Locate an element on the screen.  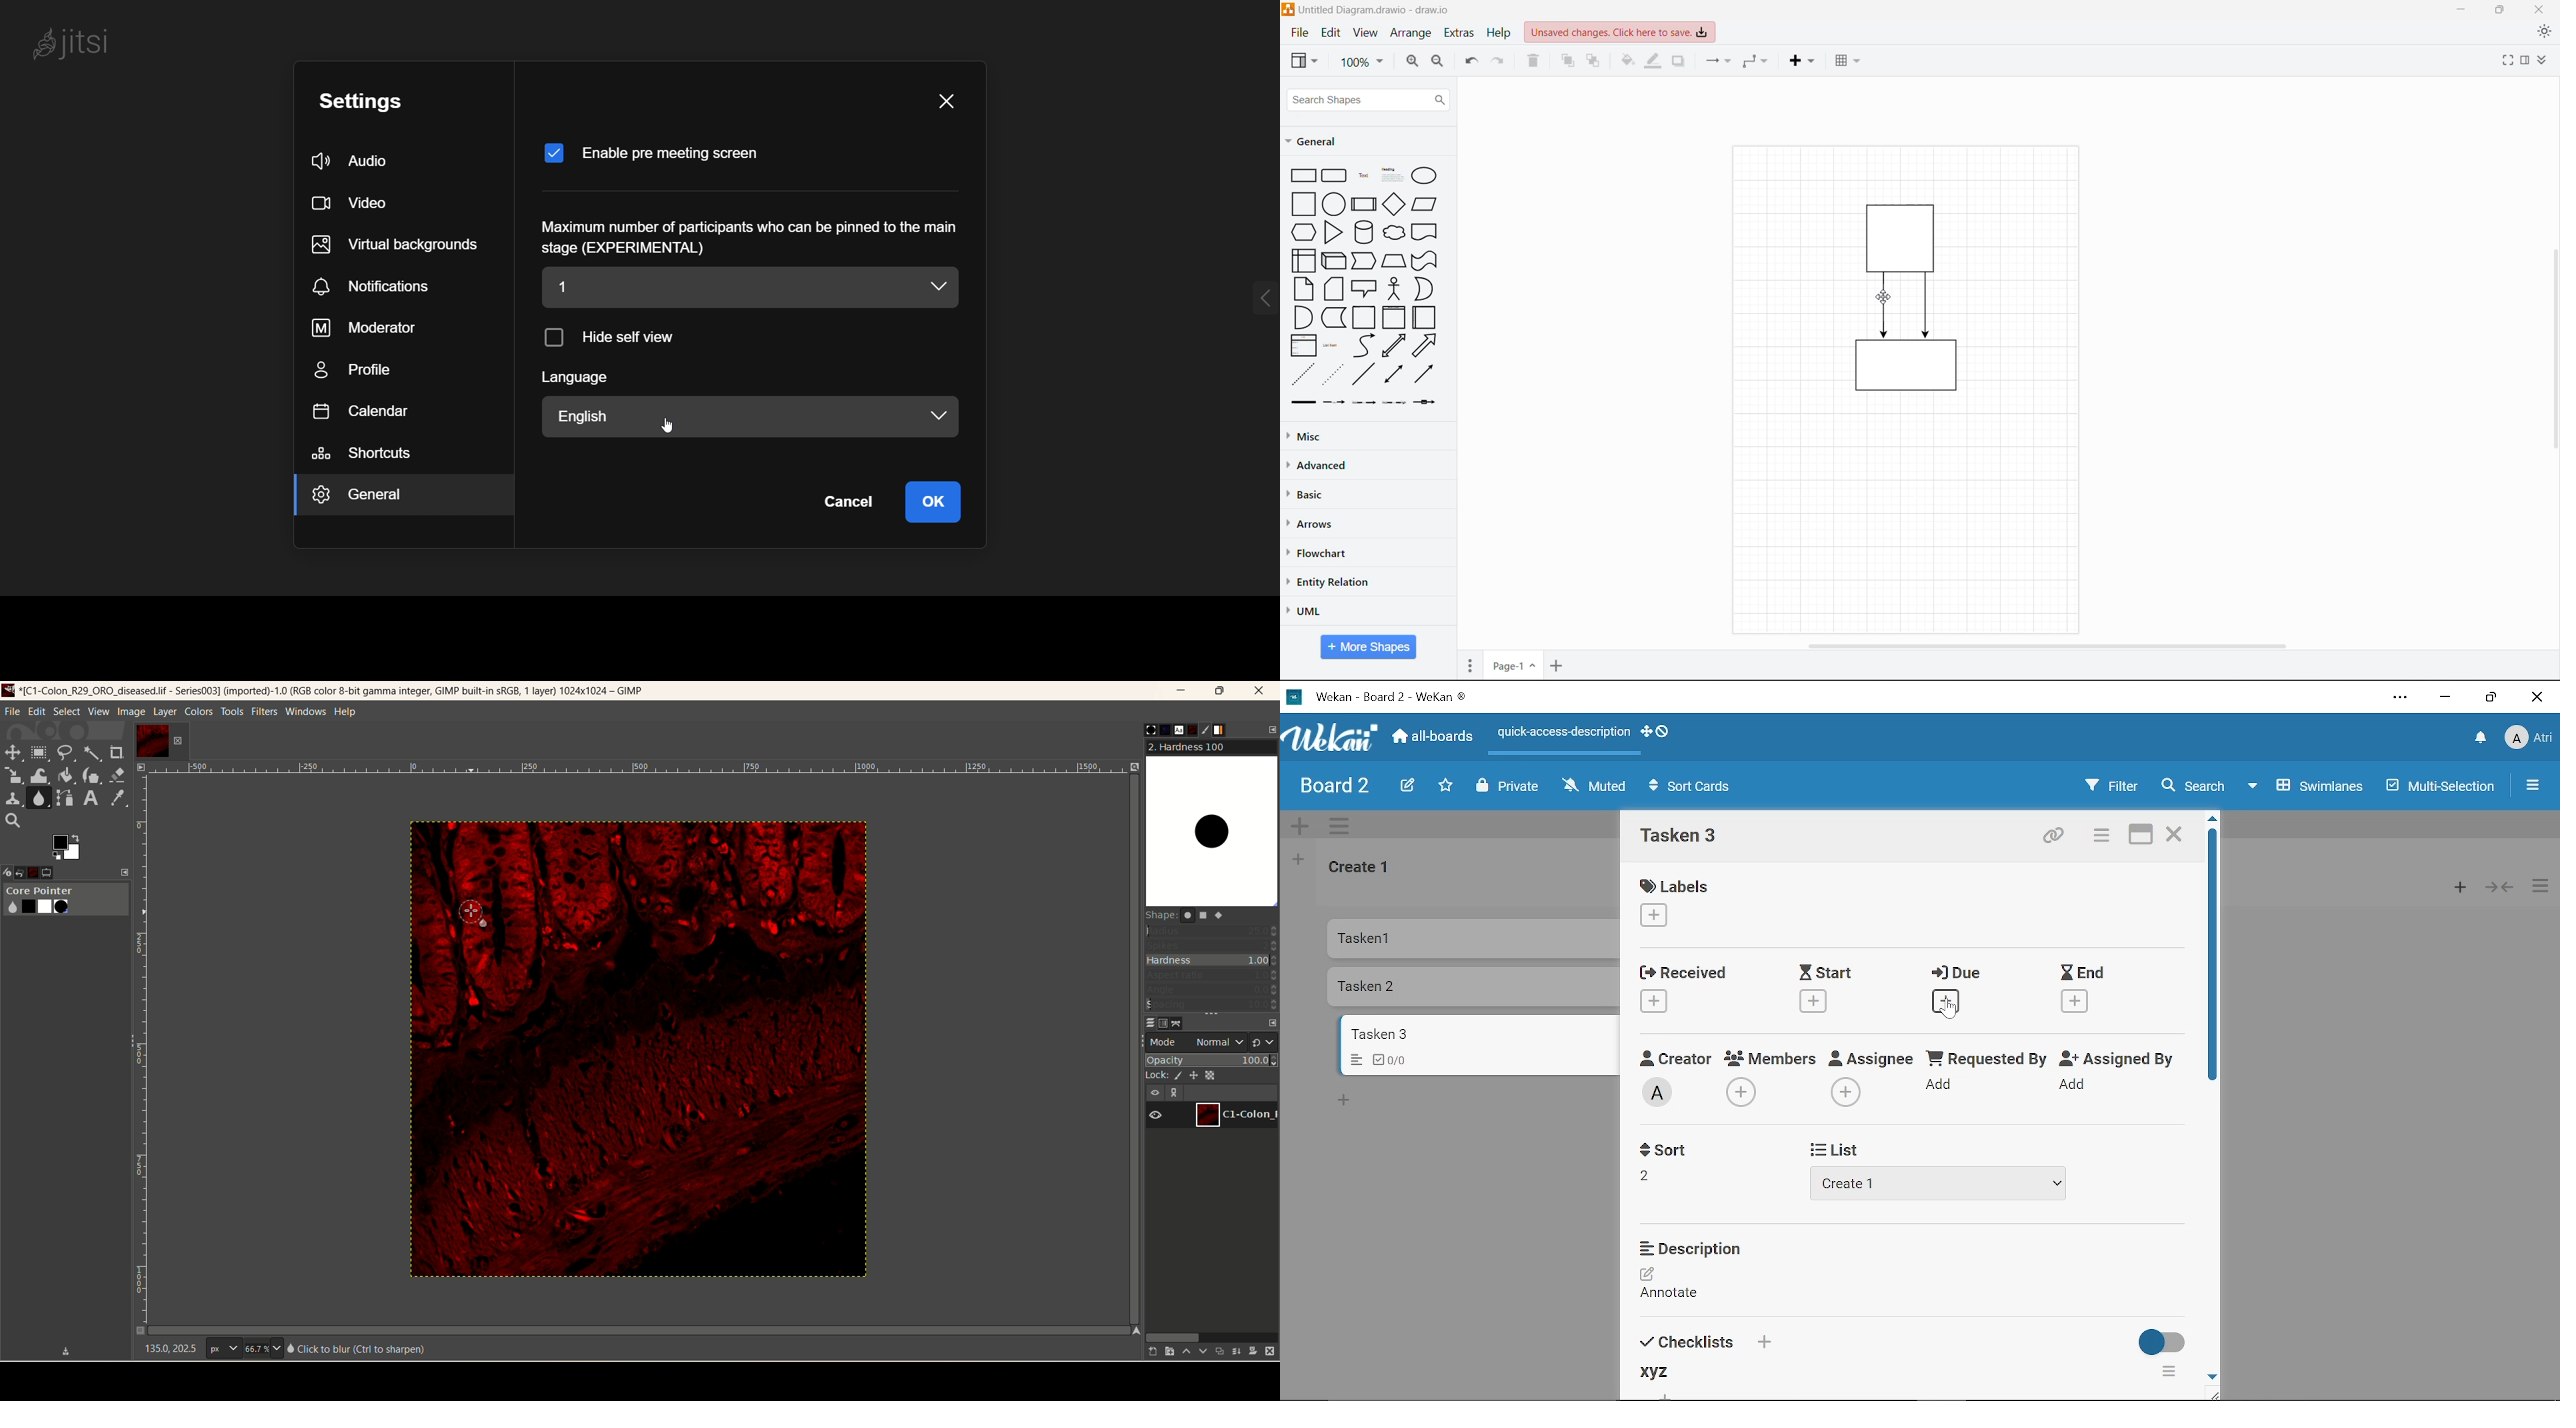
Add start date is located at coordinates (1814, 1000).